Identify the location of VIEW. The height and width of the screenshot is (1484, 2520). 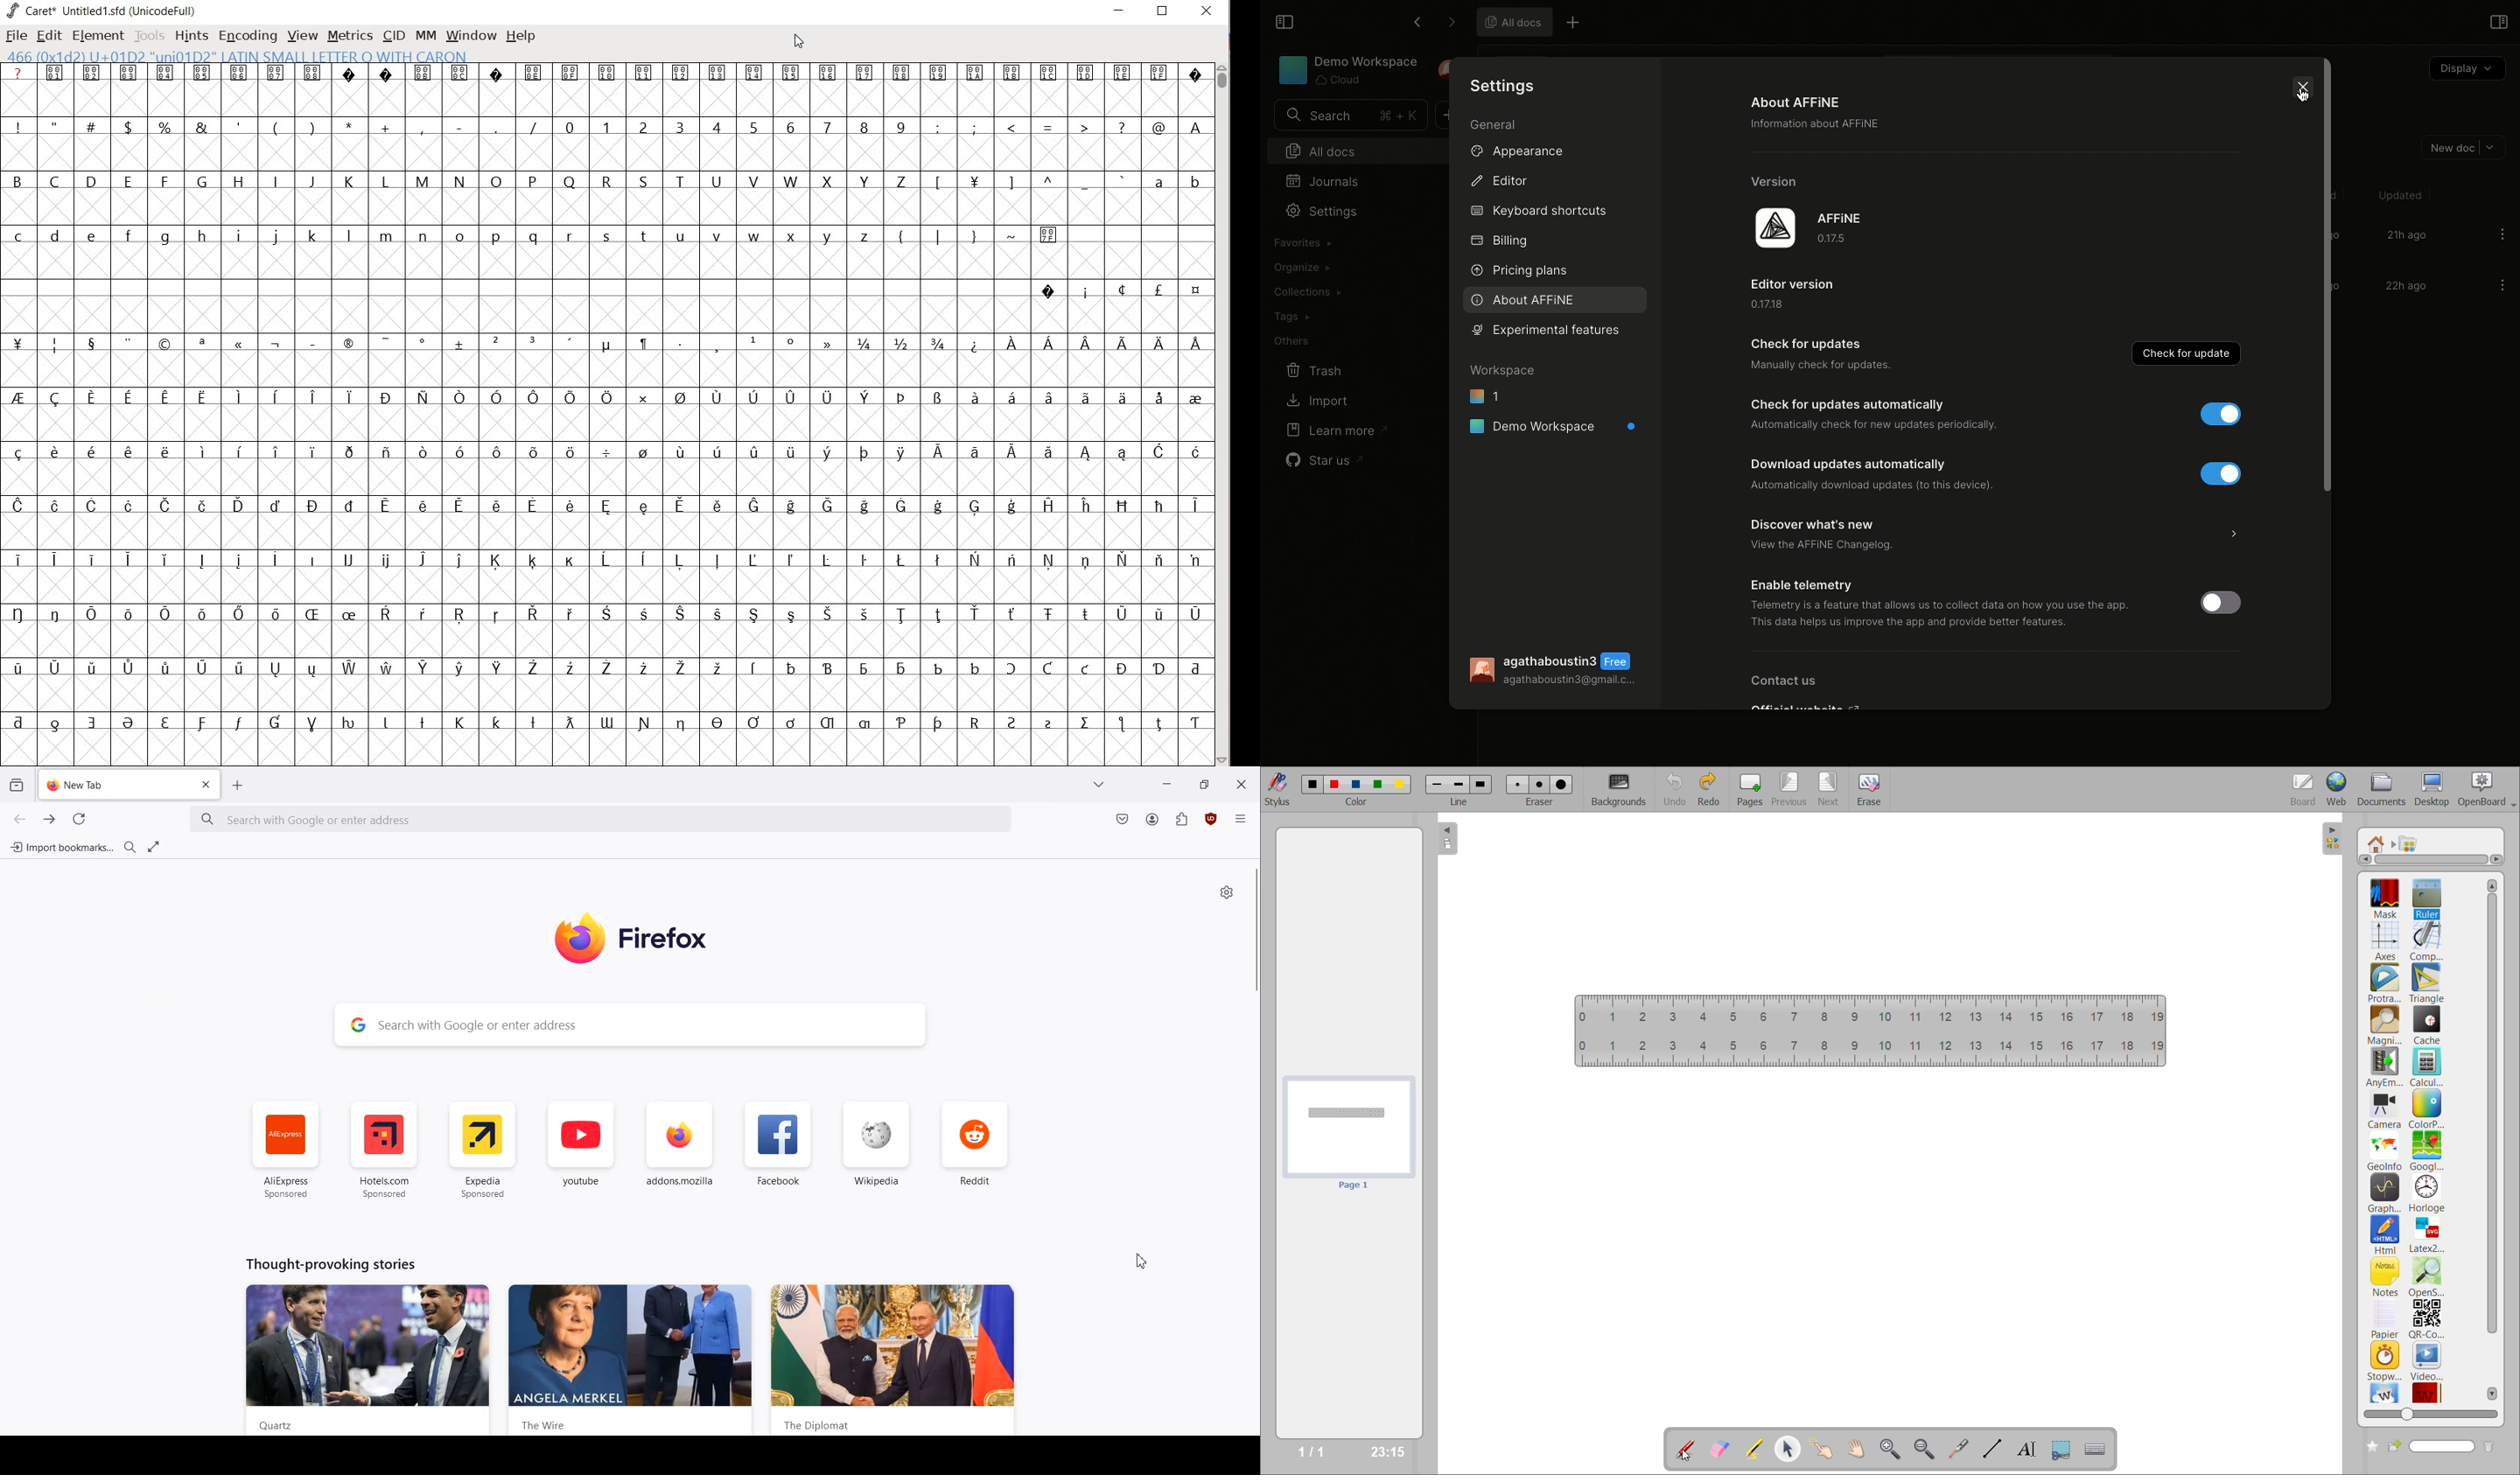
(302, 36).